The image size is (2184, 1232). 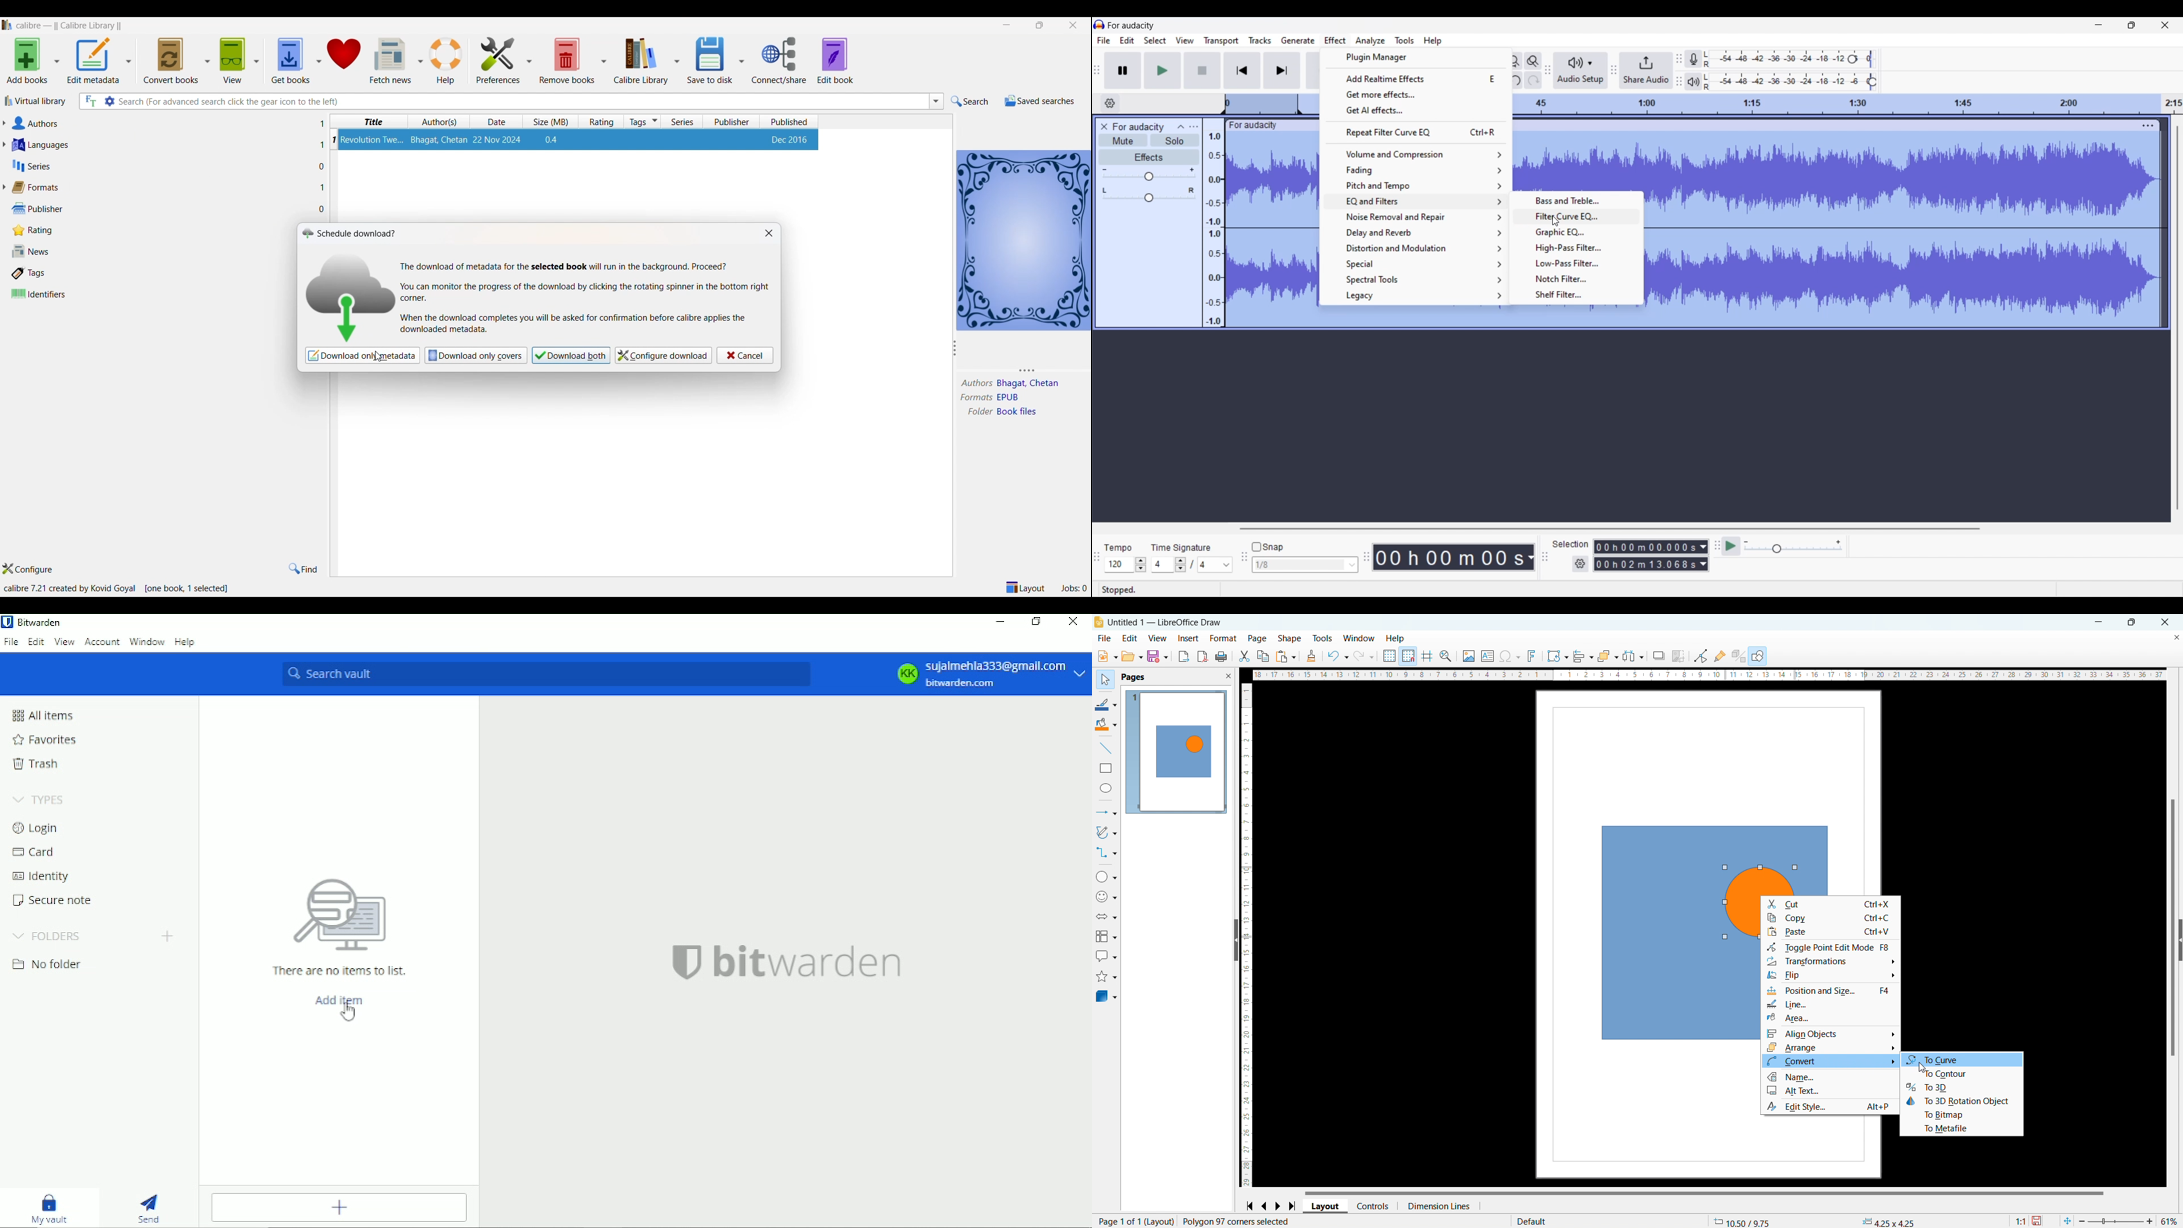 I want to click on Change pan, so click(x=1149, y=198).